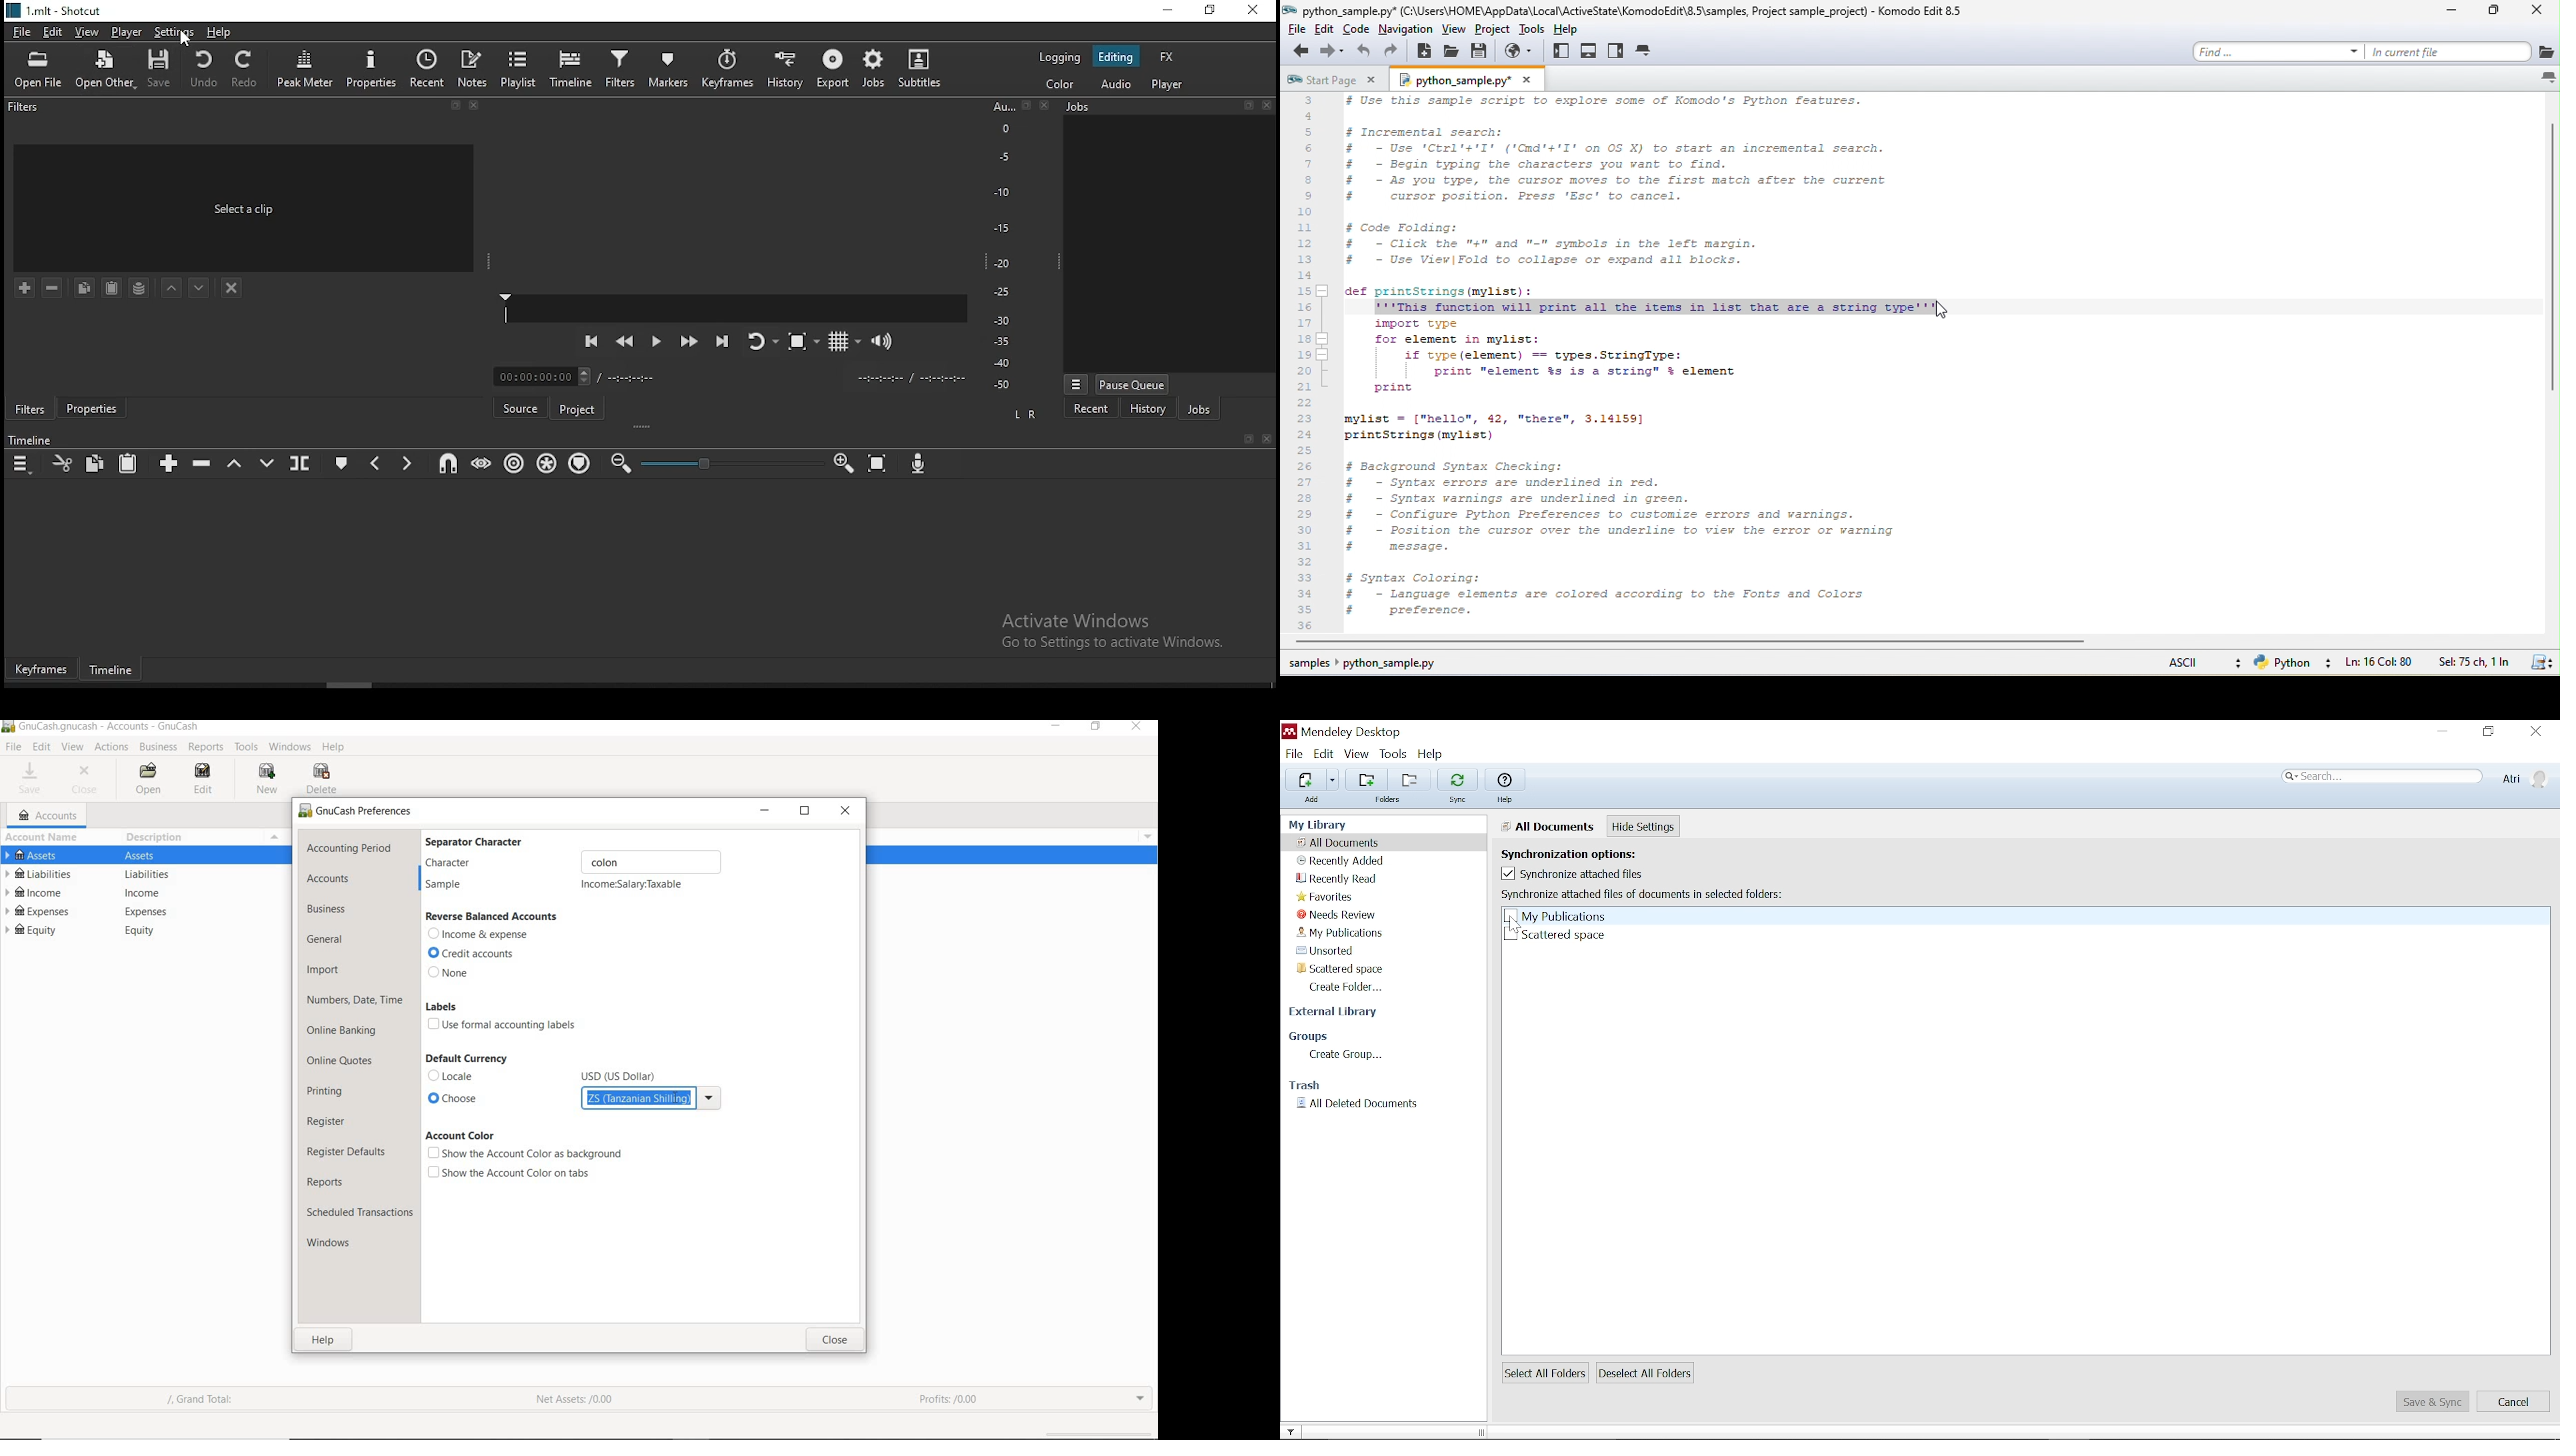  What do you see at coordinates (441, 1006) in the screenshot?
I see `labels` at bounding box center [441, 1006].